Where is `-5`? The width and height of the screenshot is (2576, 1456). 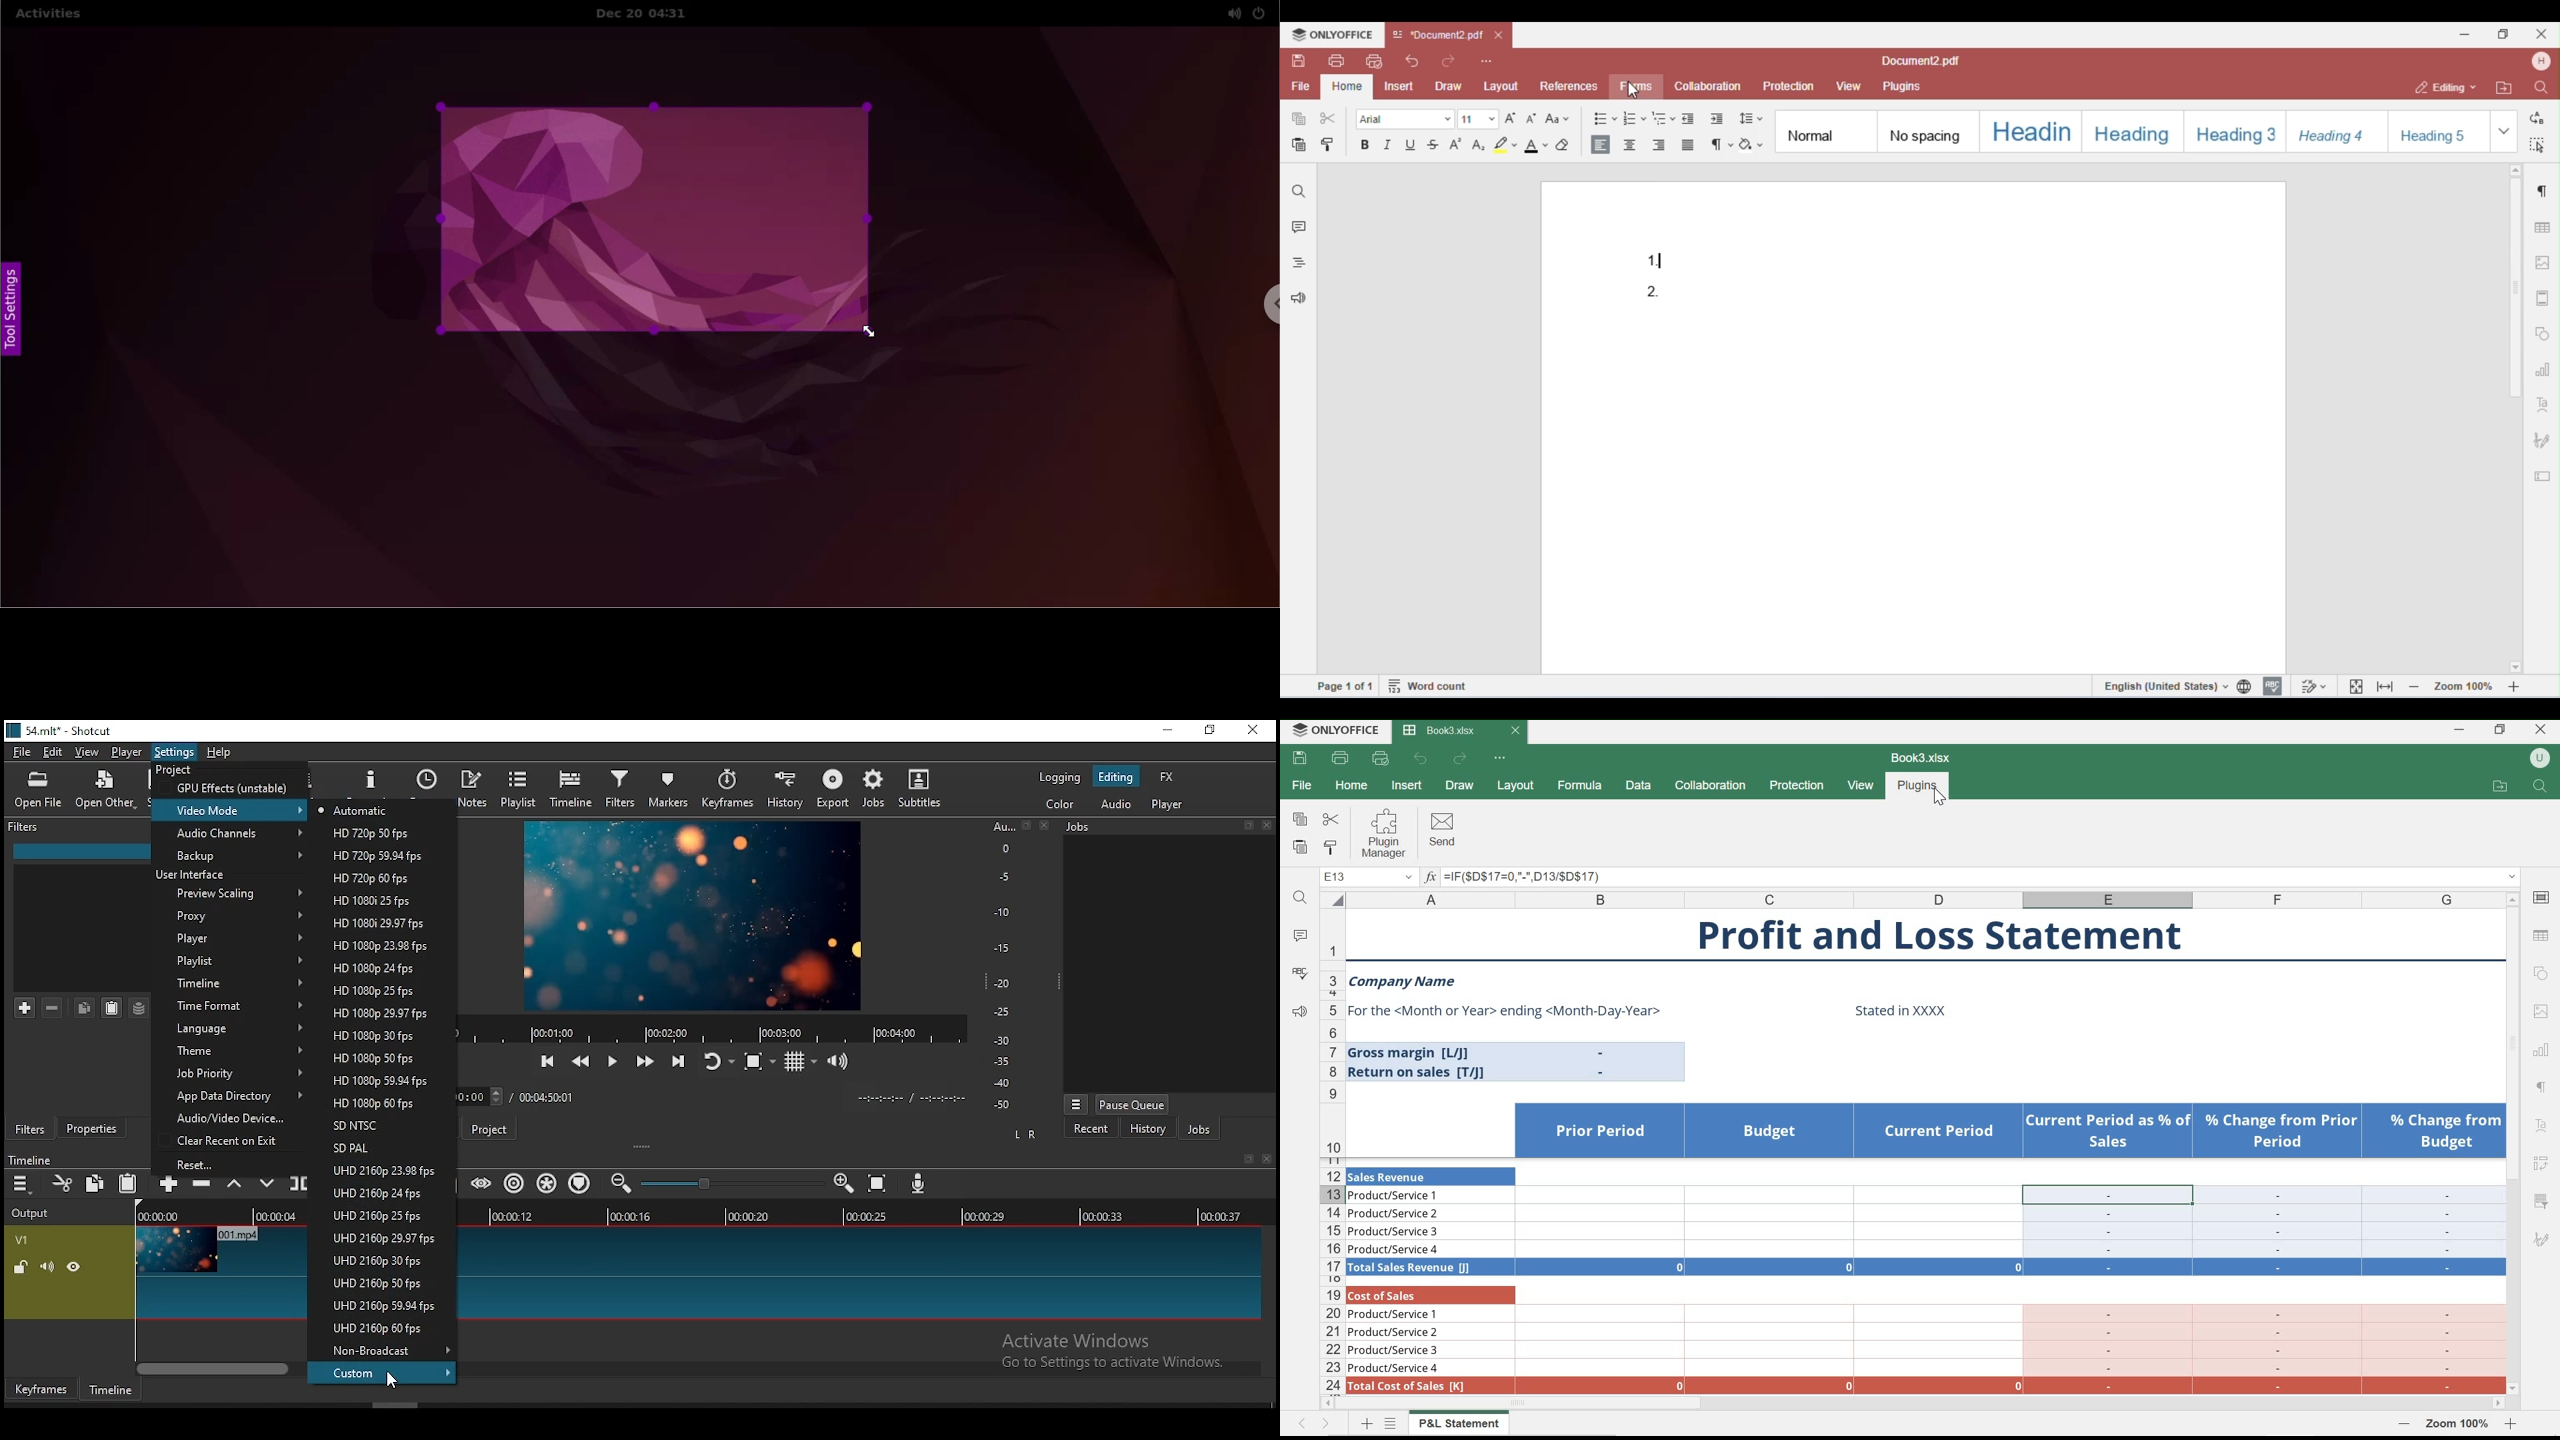 -5 is located at coordinates (1002, 875).